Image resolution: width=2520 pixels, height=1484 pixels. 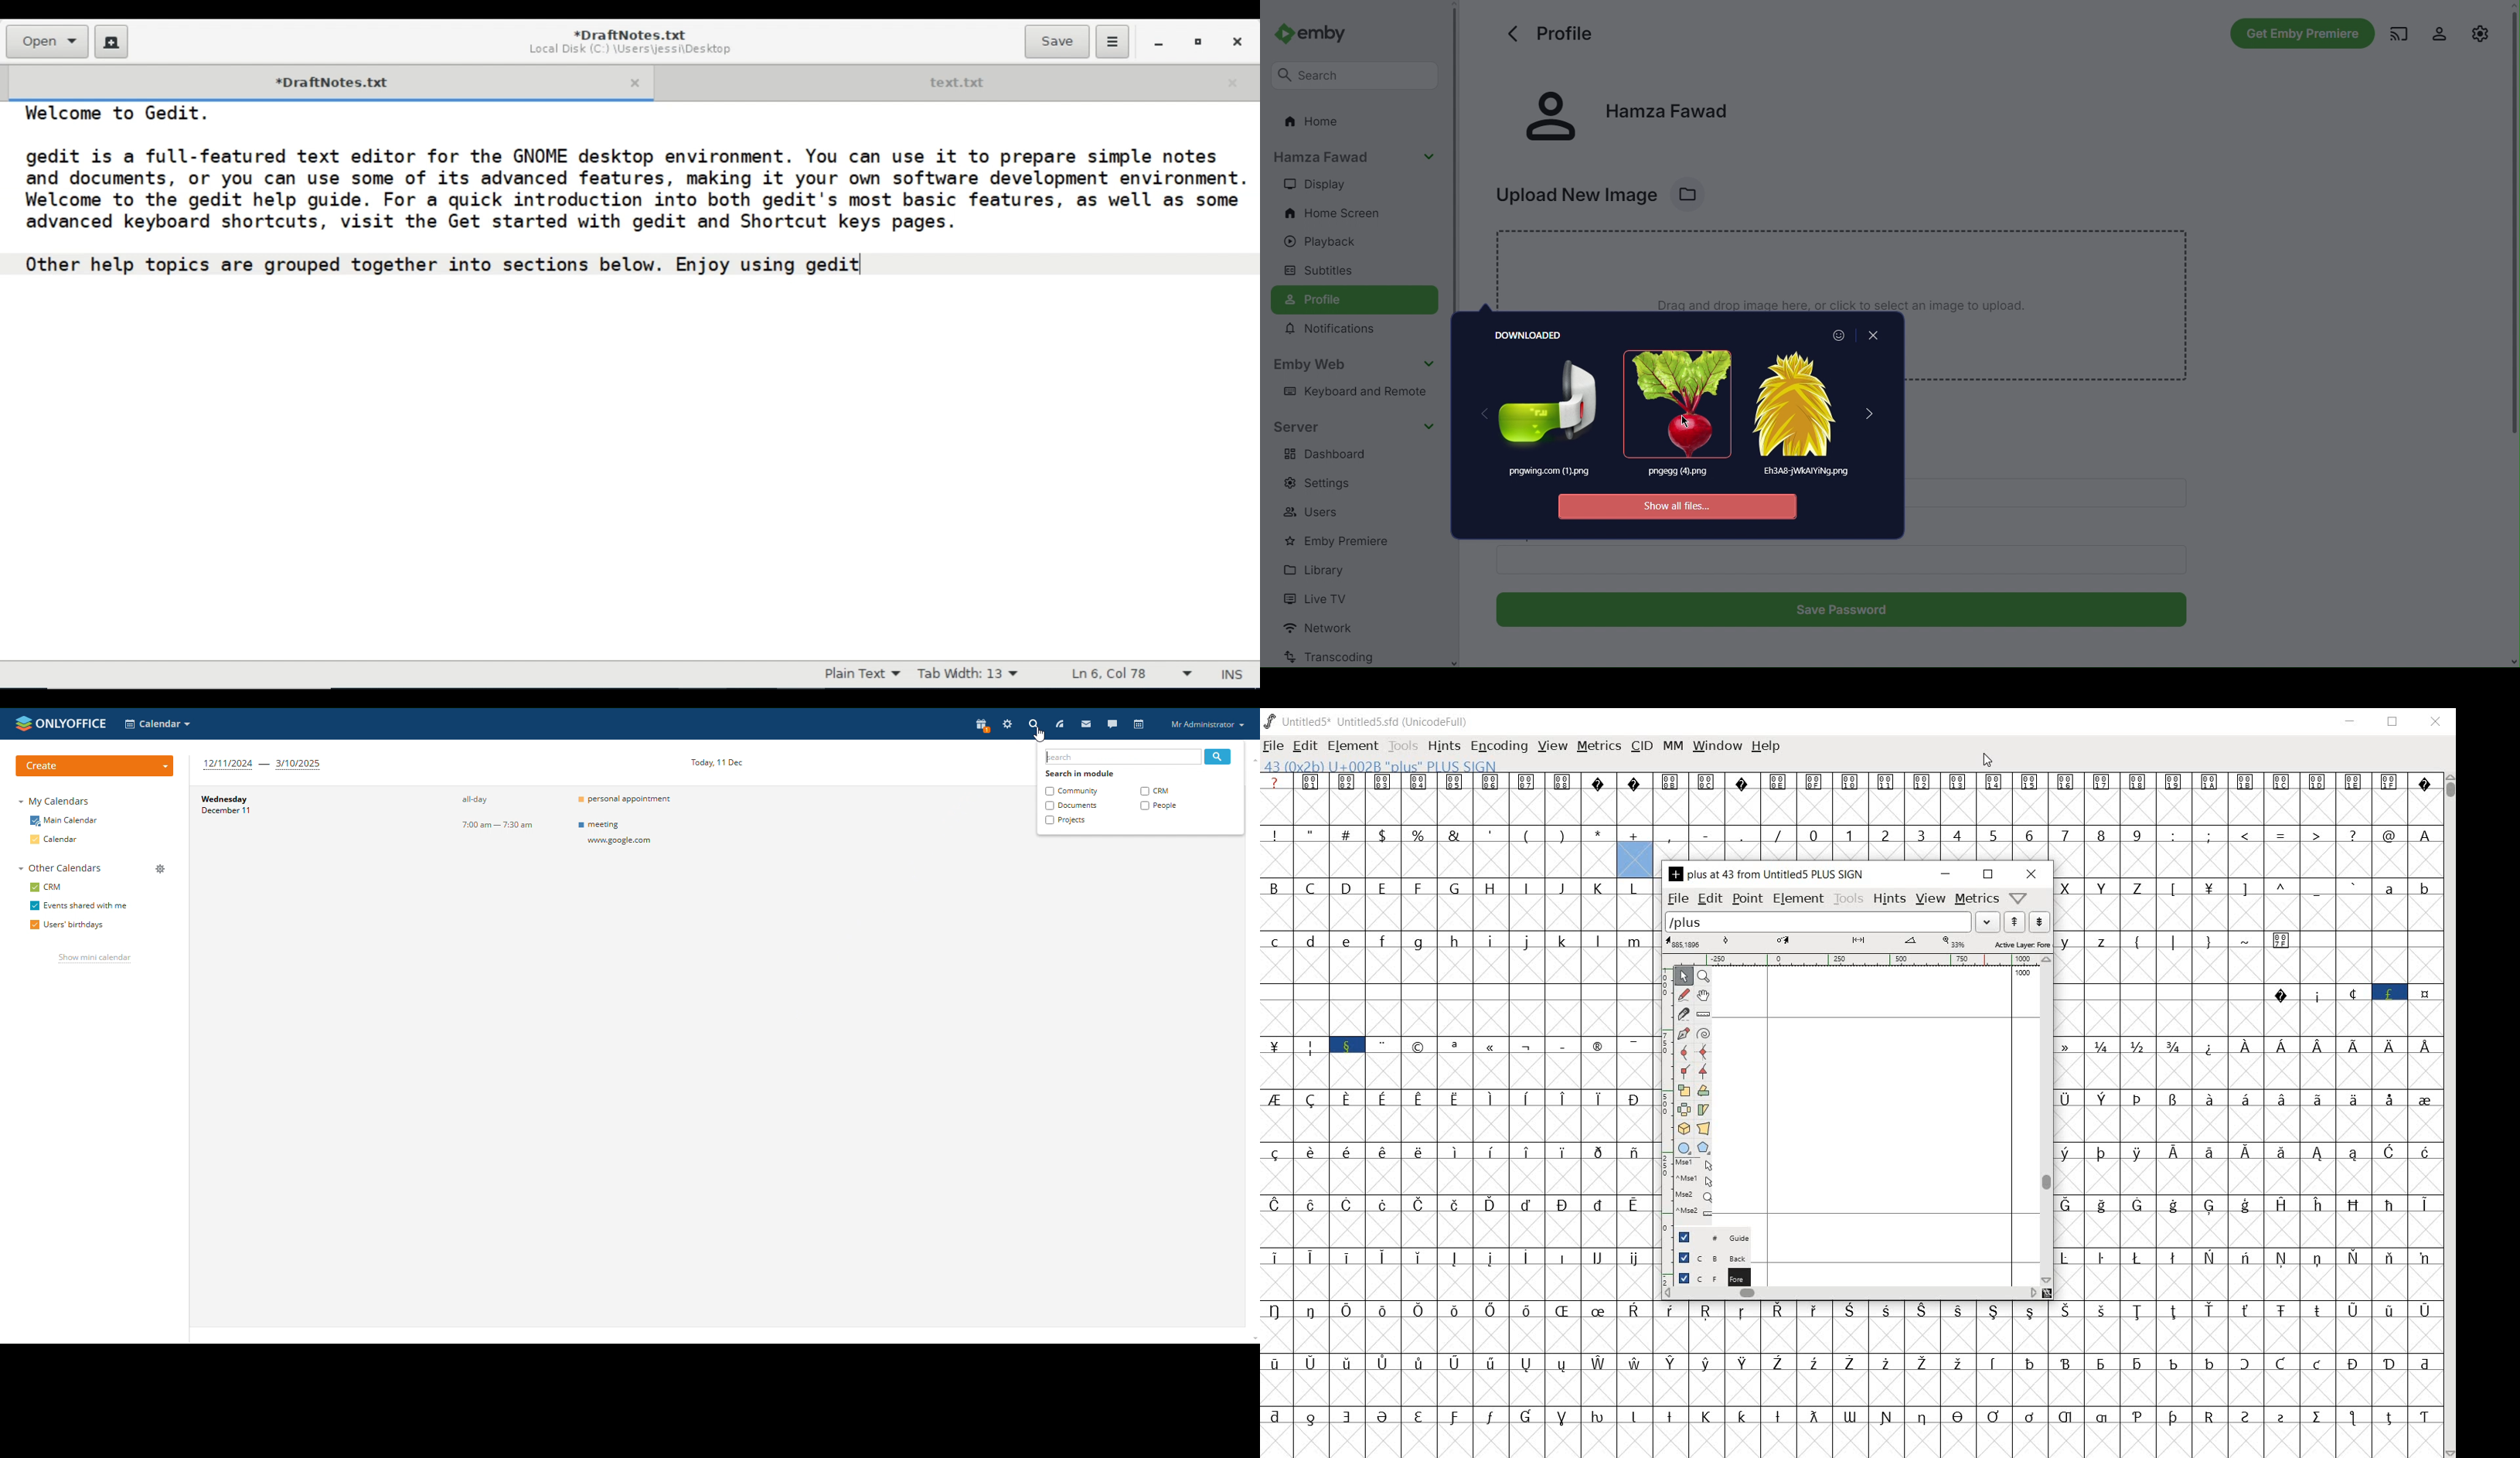 What do you see at coordinates (1832, 923) in the screenshot?
I see `load word list` at bounding box center [1832, 923].